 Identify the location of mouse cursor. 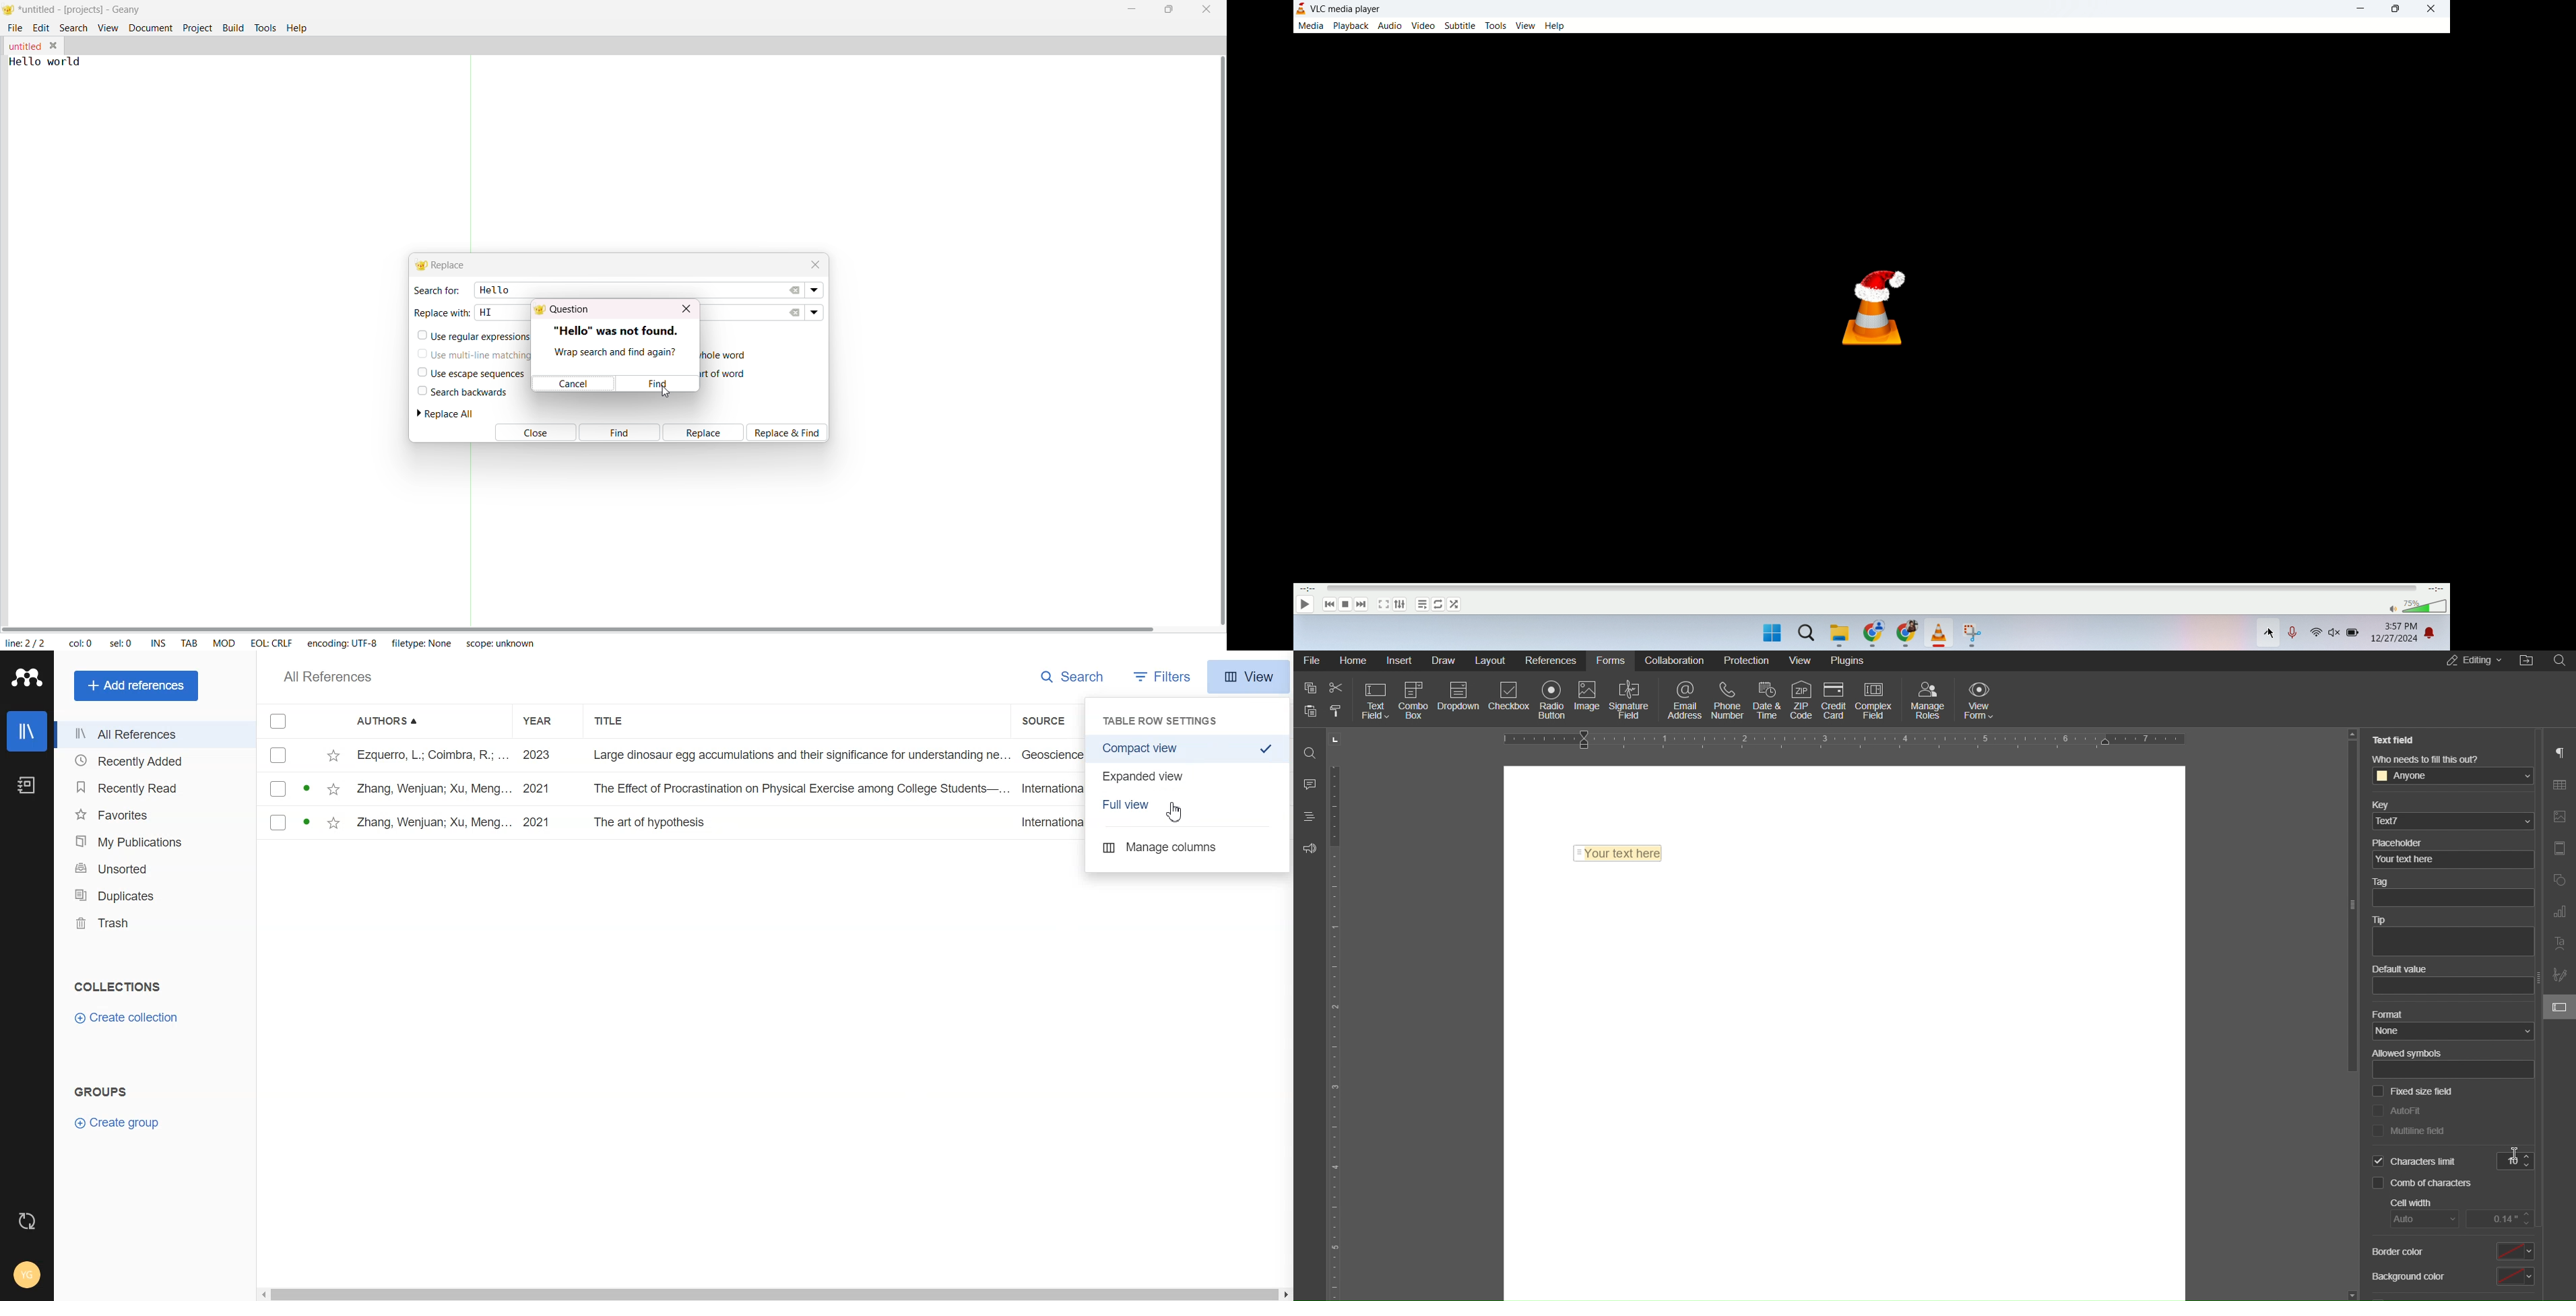
(2270, 633).